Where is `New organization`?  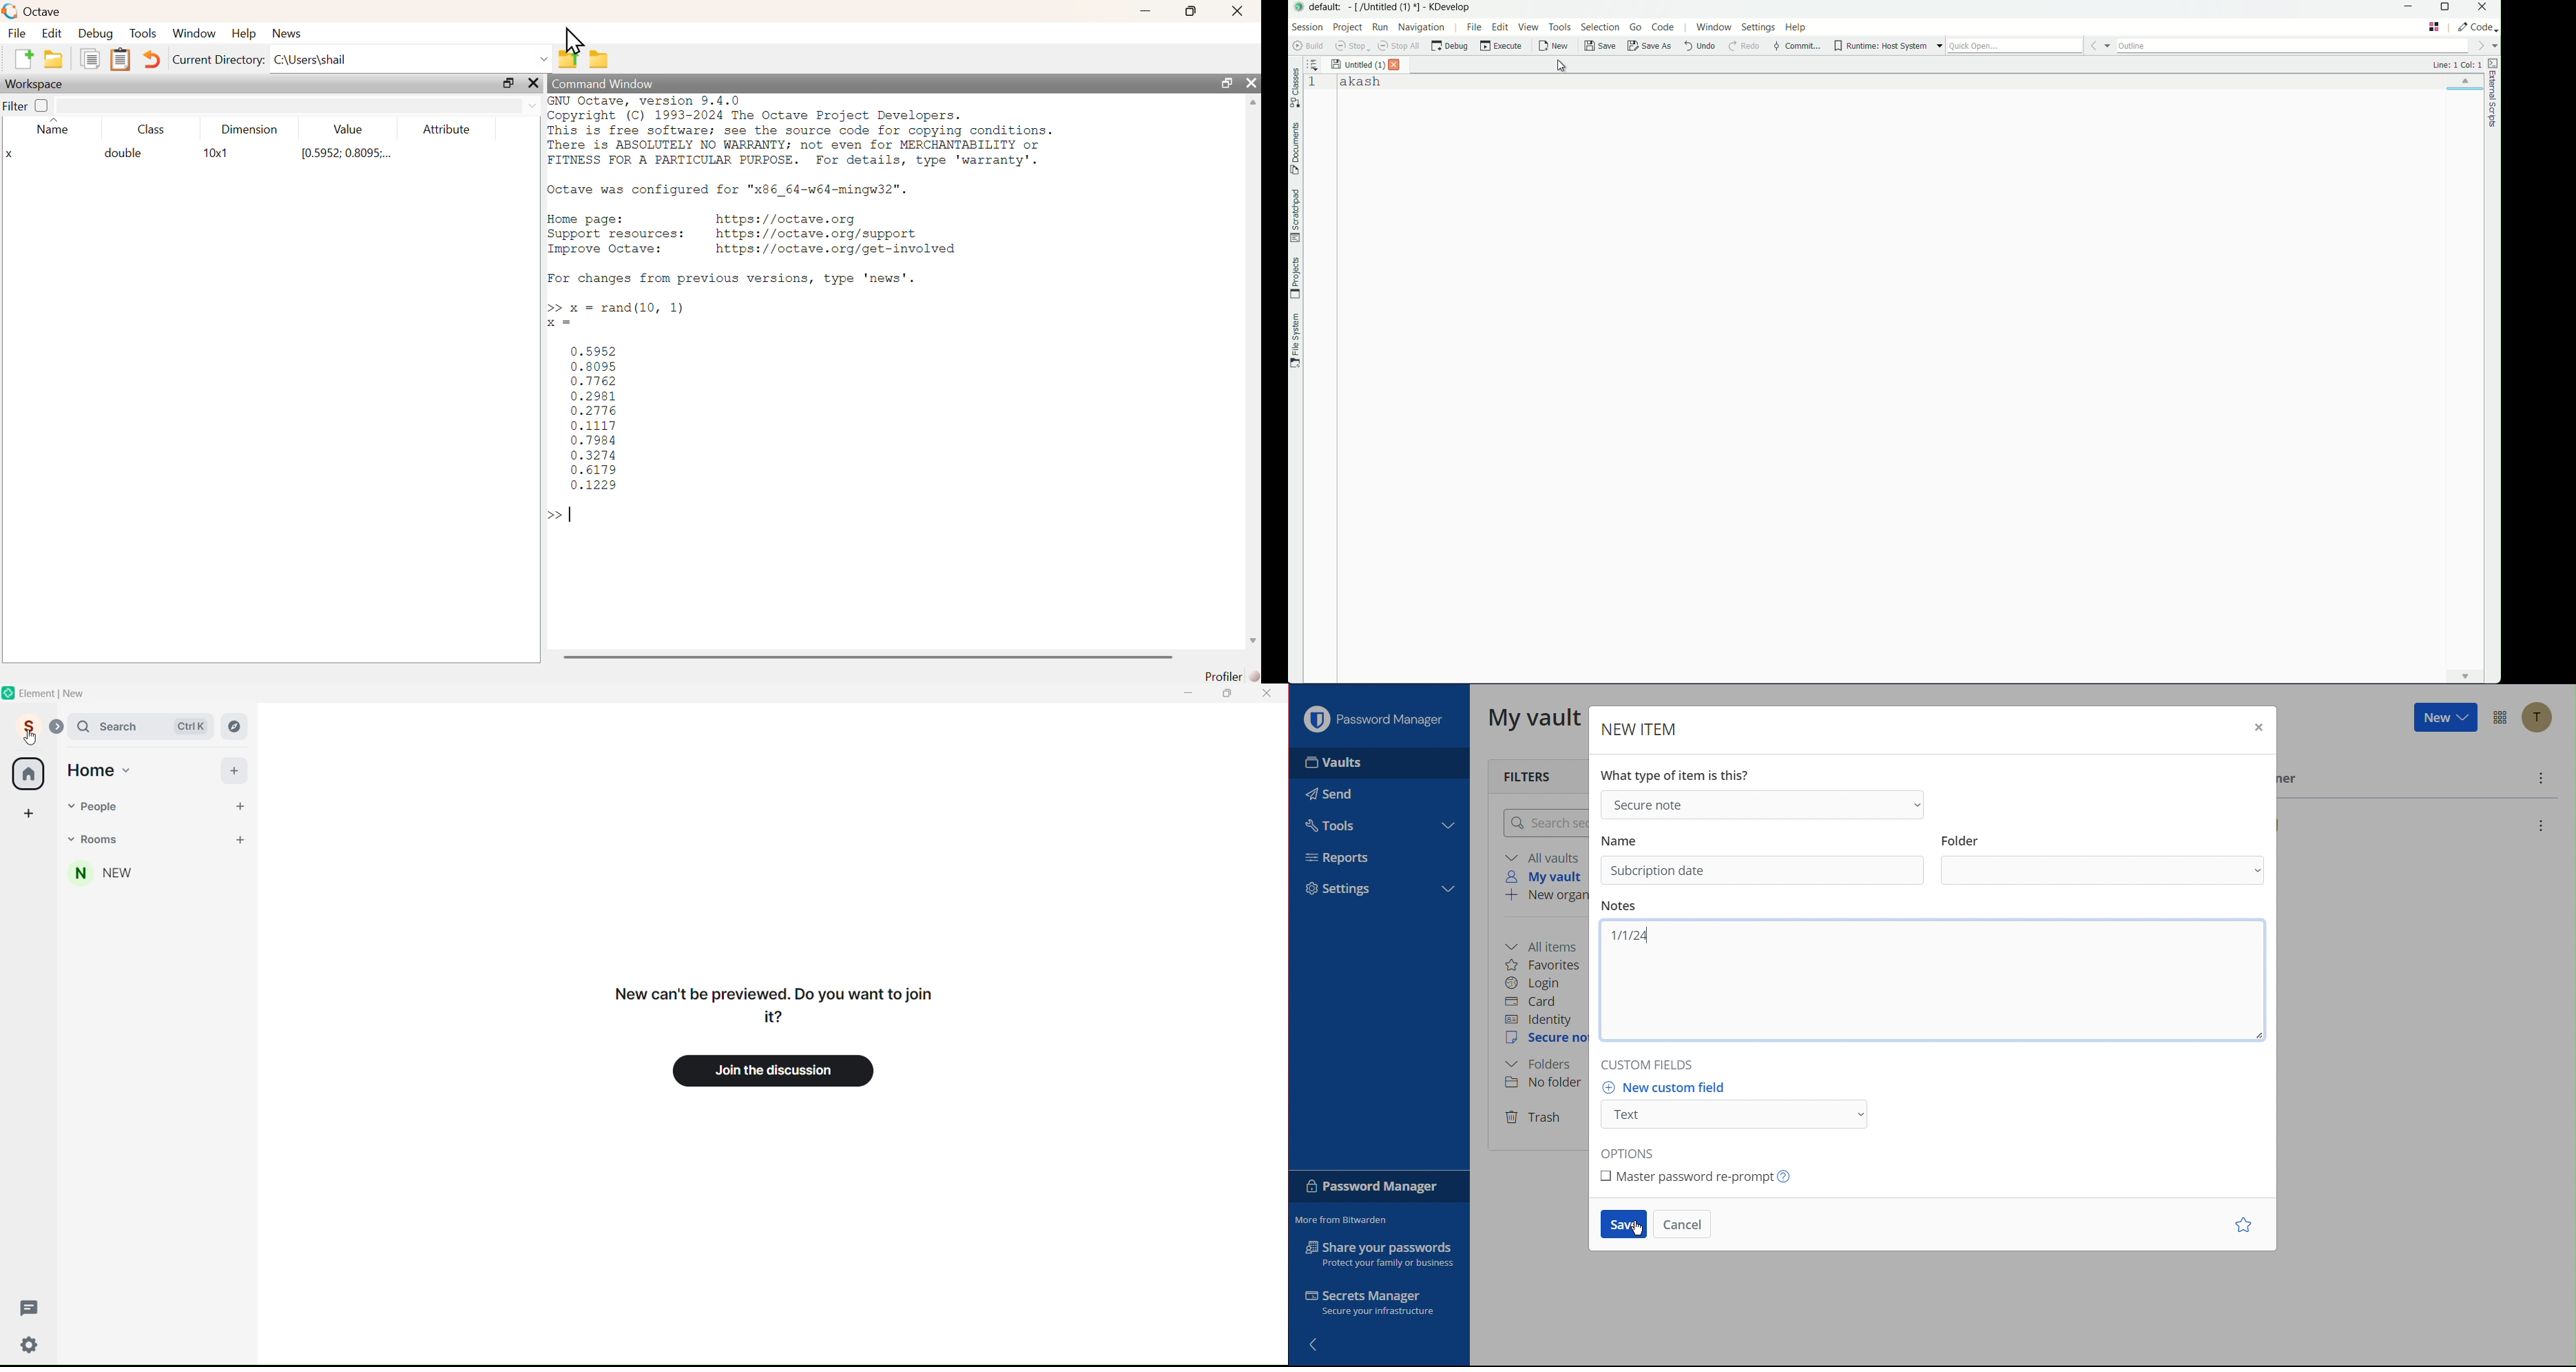 New organization is located at coordinates (1545, 896).